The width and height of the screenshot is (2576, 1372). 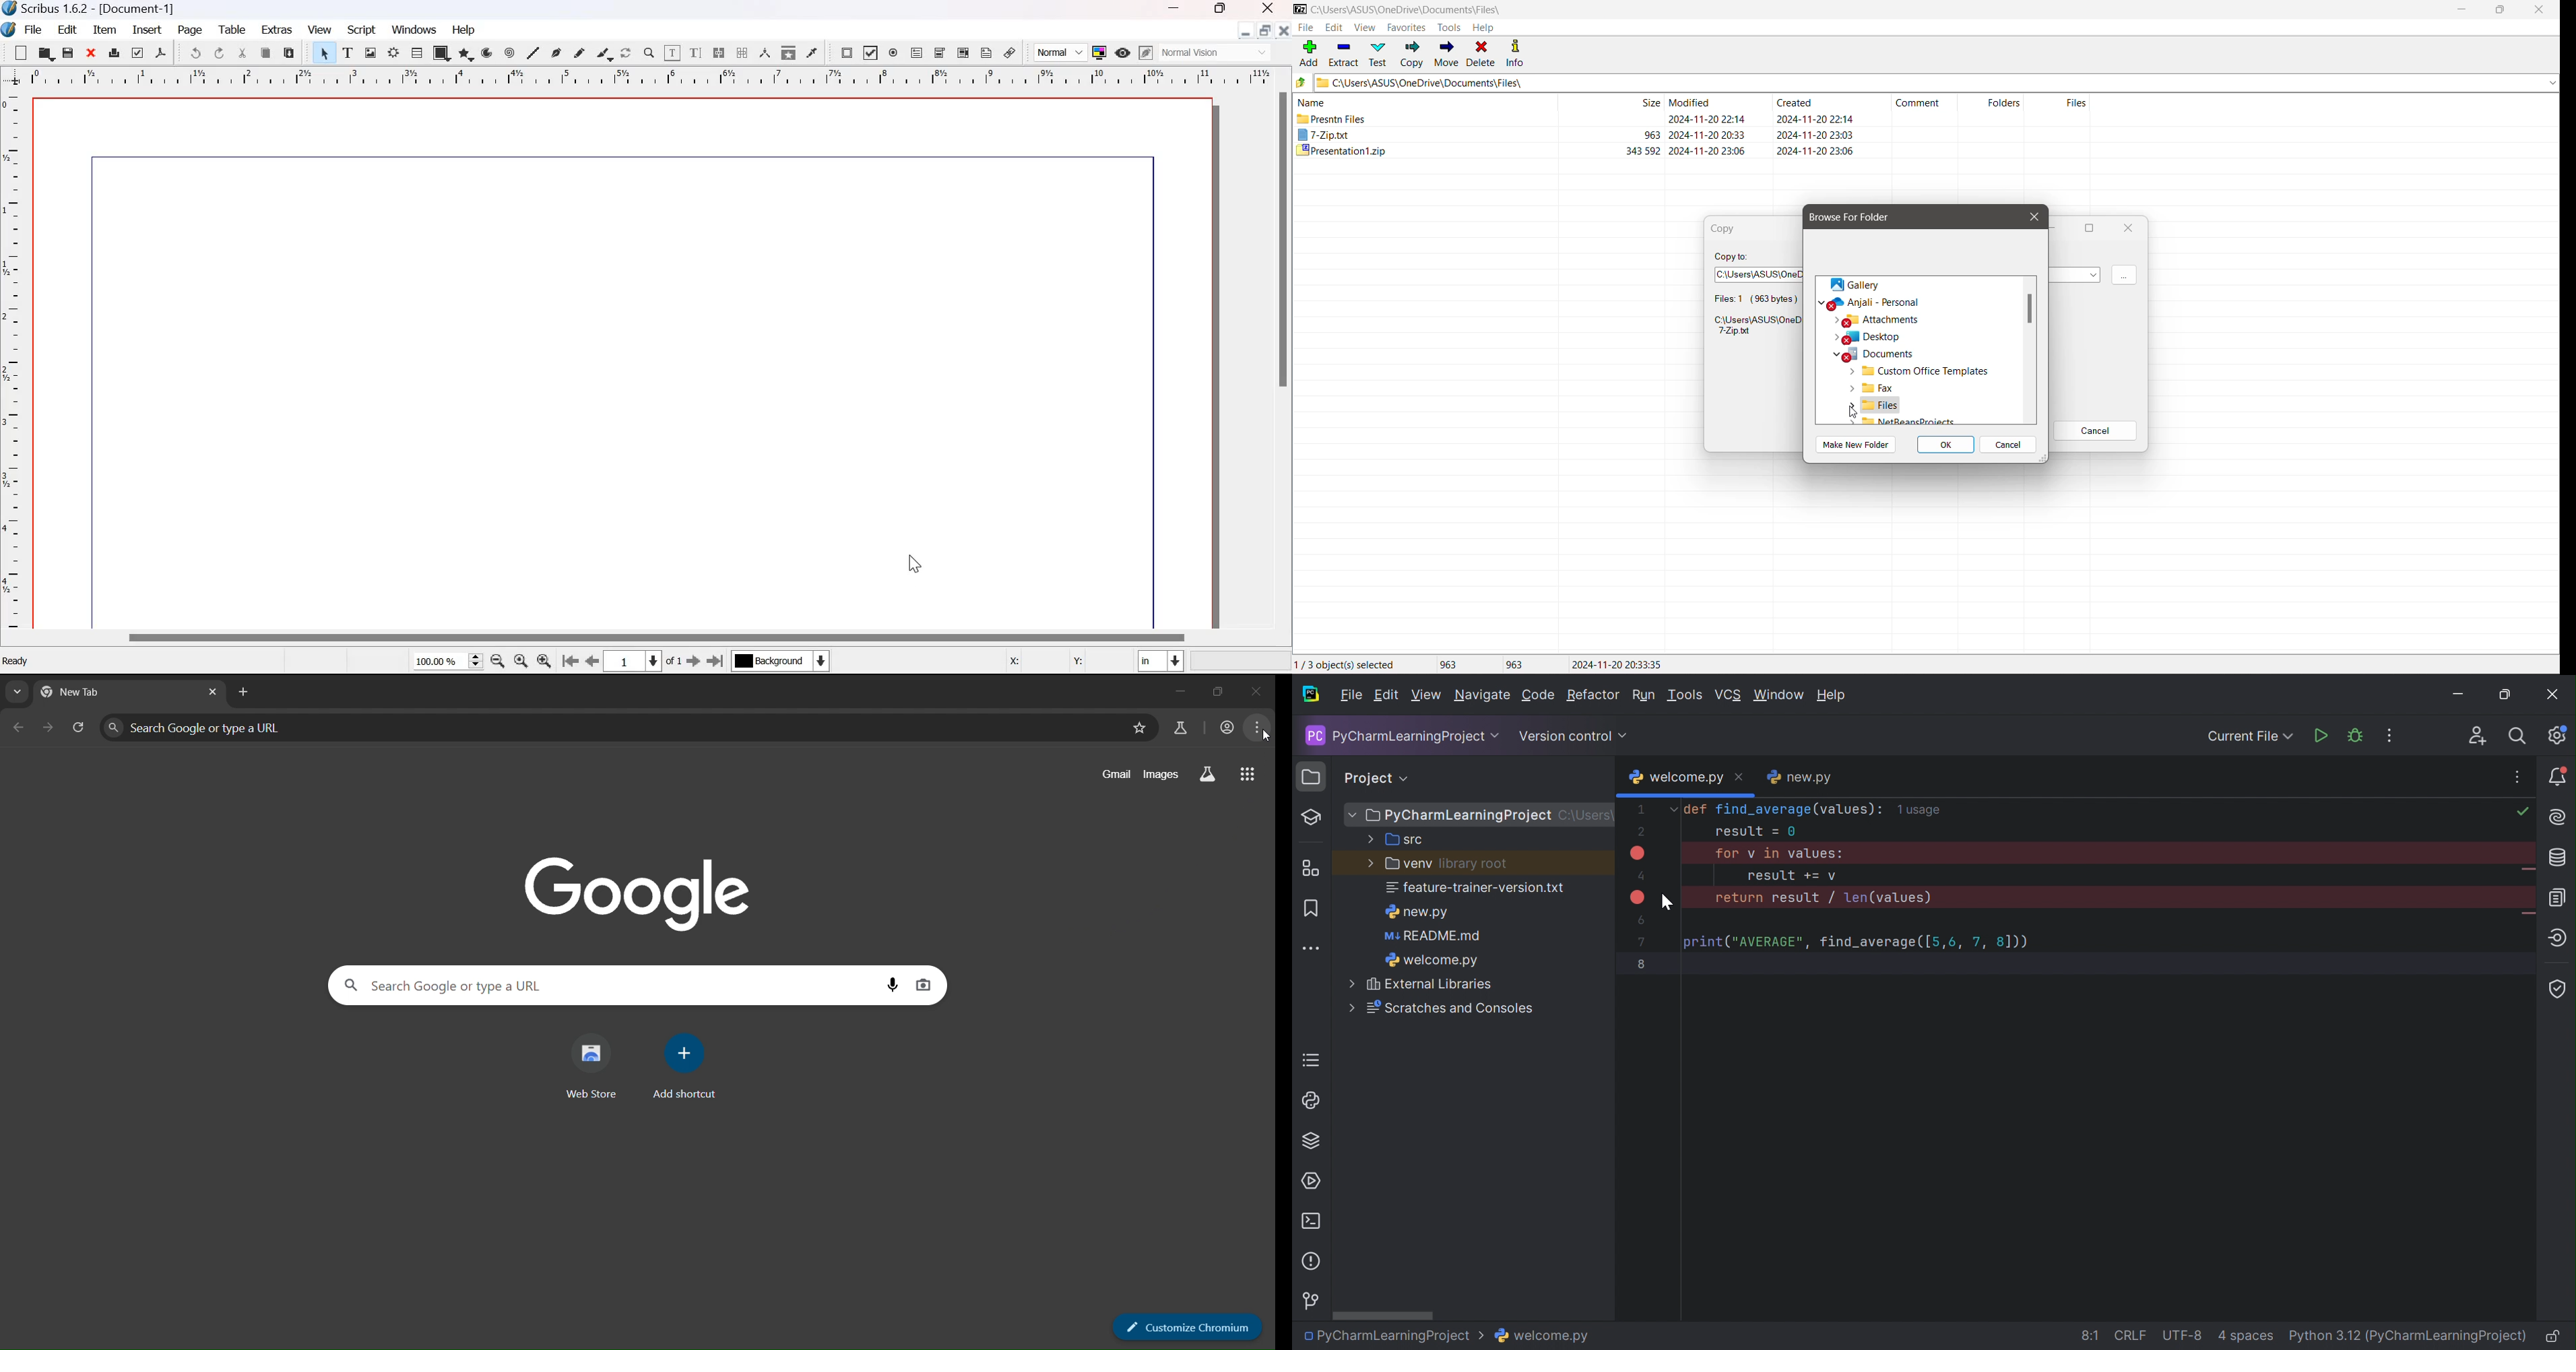 I want to click on search labs, so click(x=1210, y=776).